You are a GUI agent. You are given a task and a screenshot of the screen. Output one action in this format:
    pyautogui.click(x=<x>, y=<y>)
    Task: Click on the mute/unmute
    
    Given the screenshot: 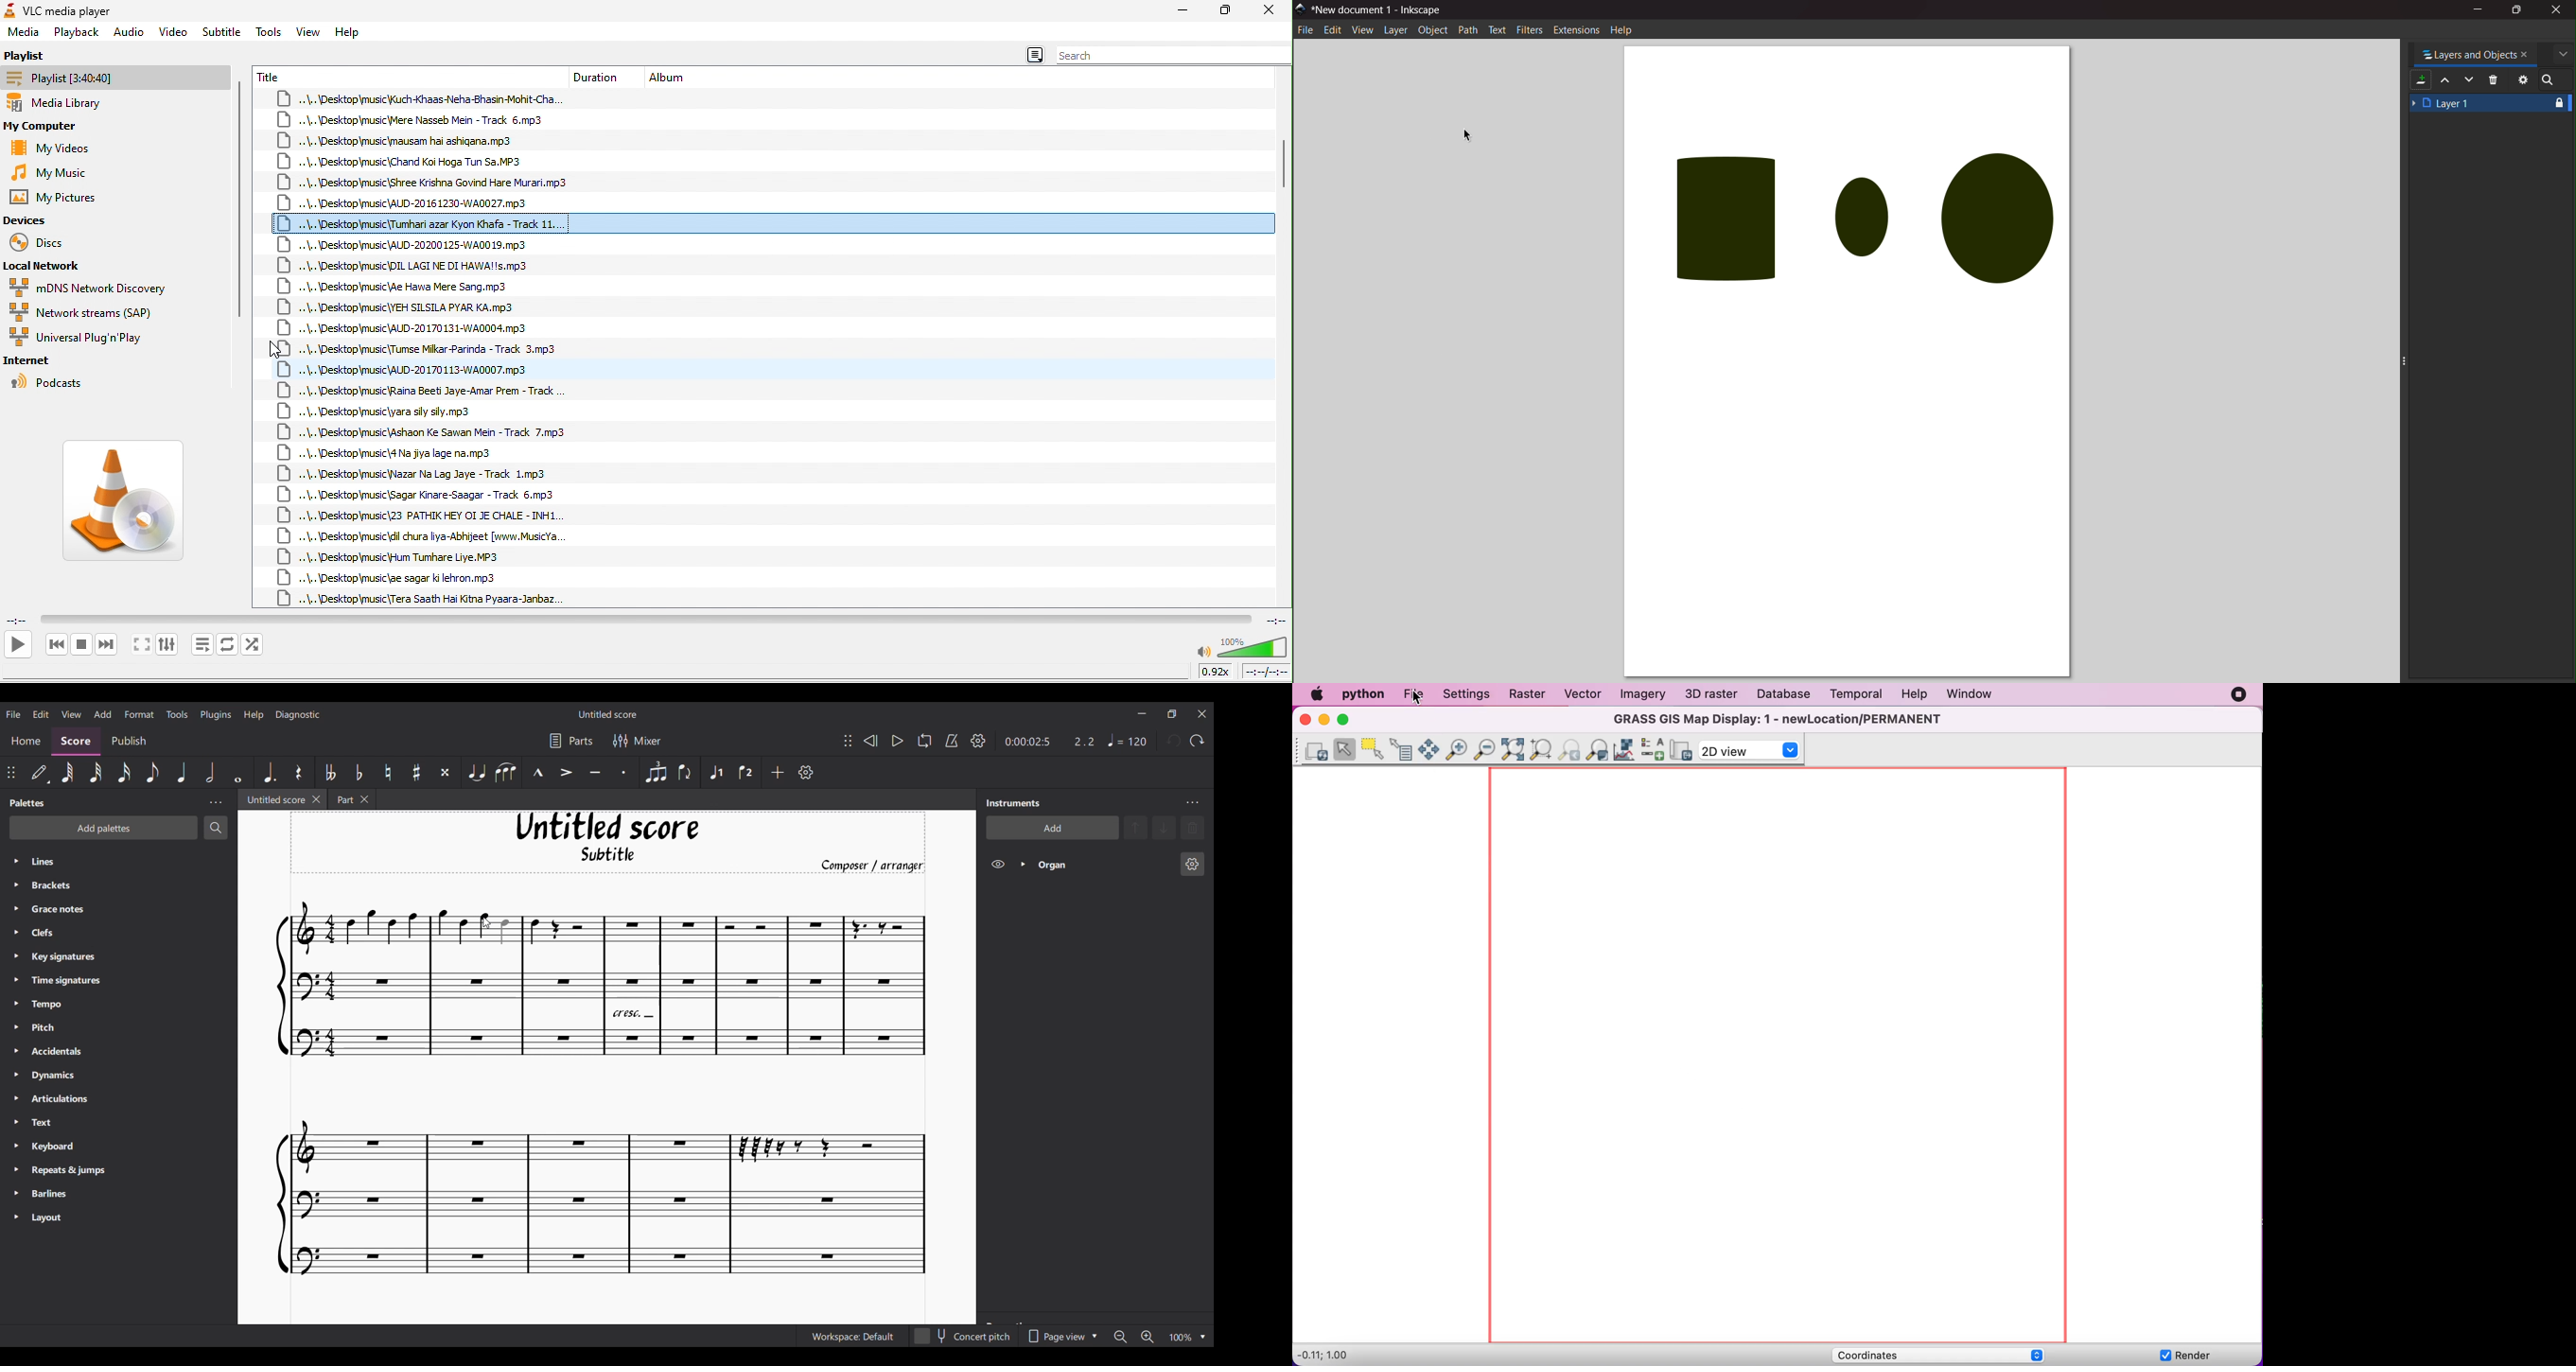 What is the action you would take?
    pyautogui.click(x=1203, y=653)
    